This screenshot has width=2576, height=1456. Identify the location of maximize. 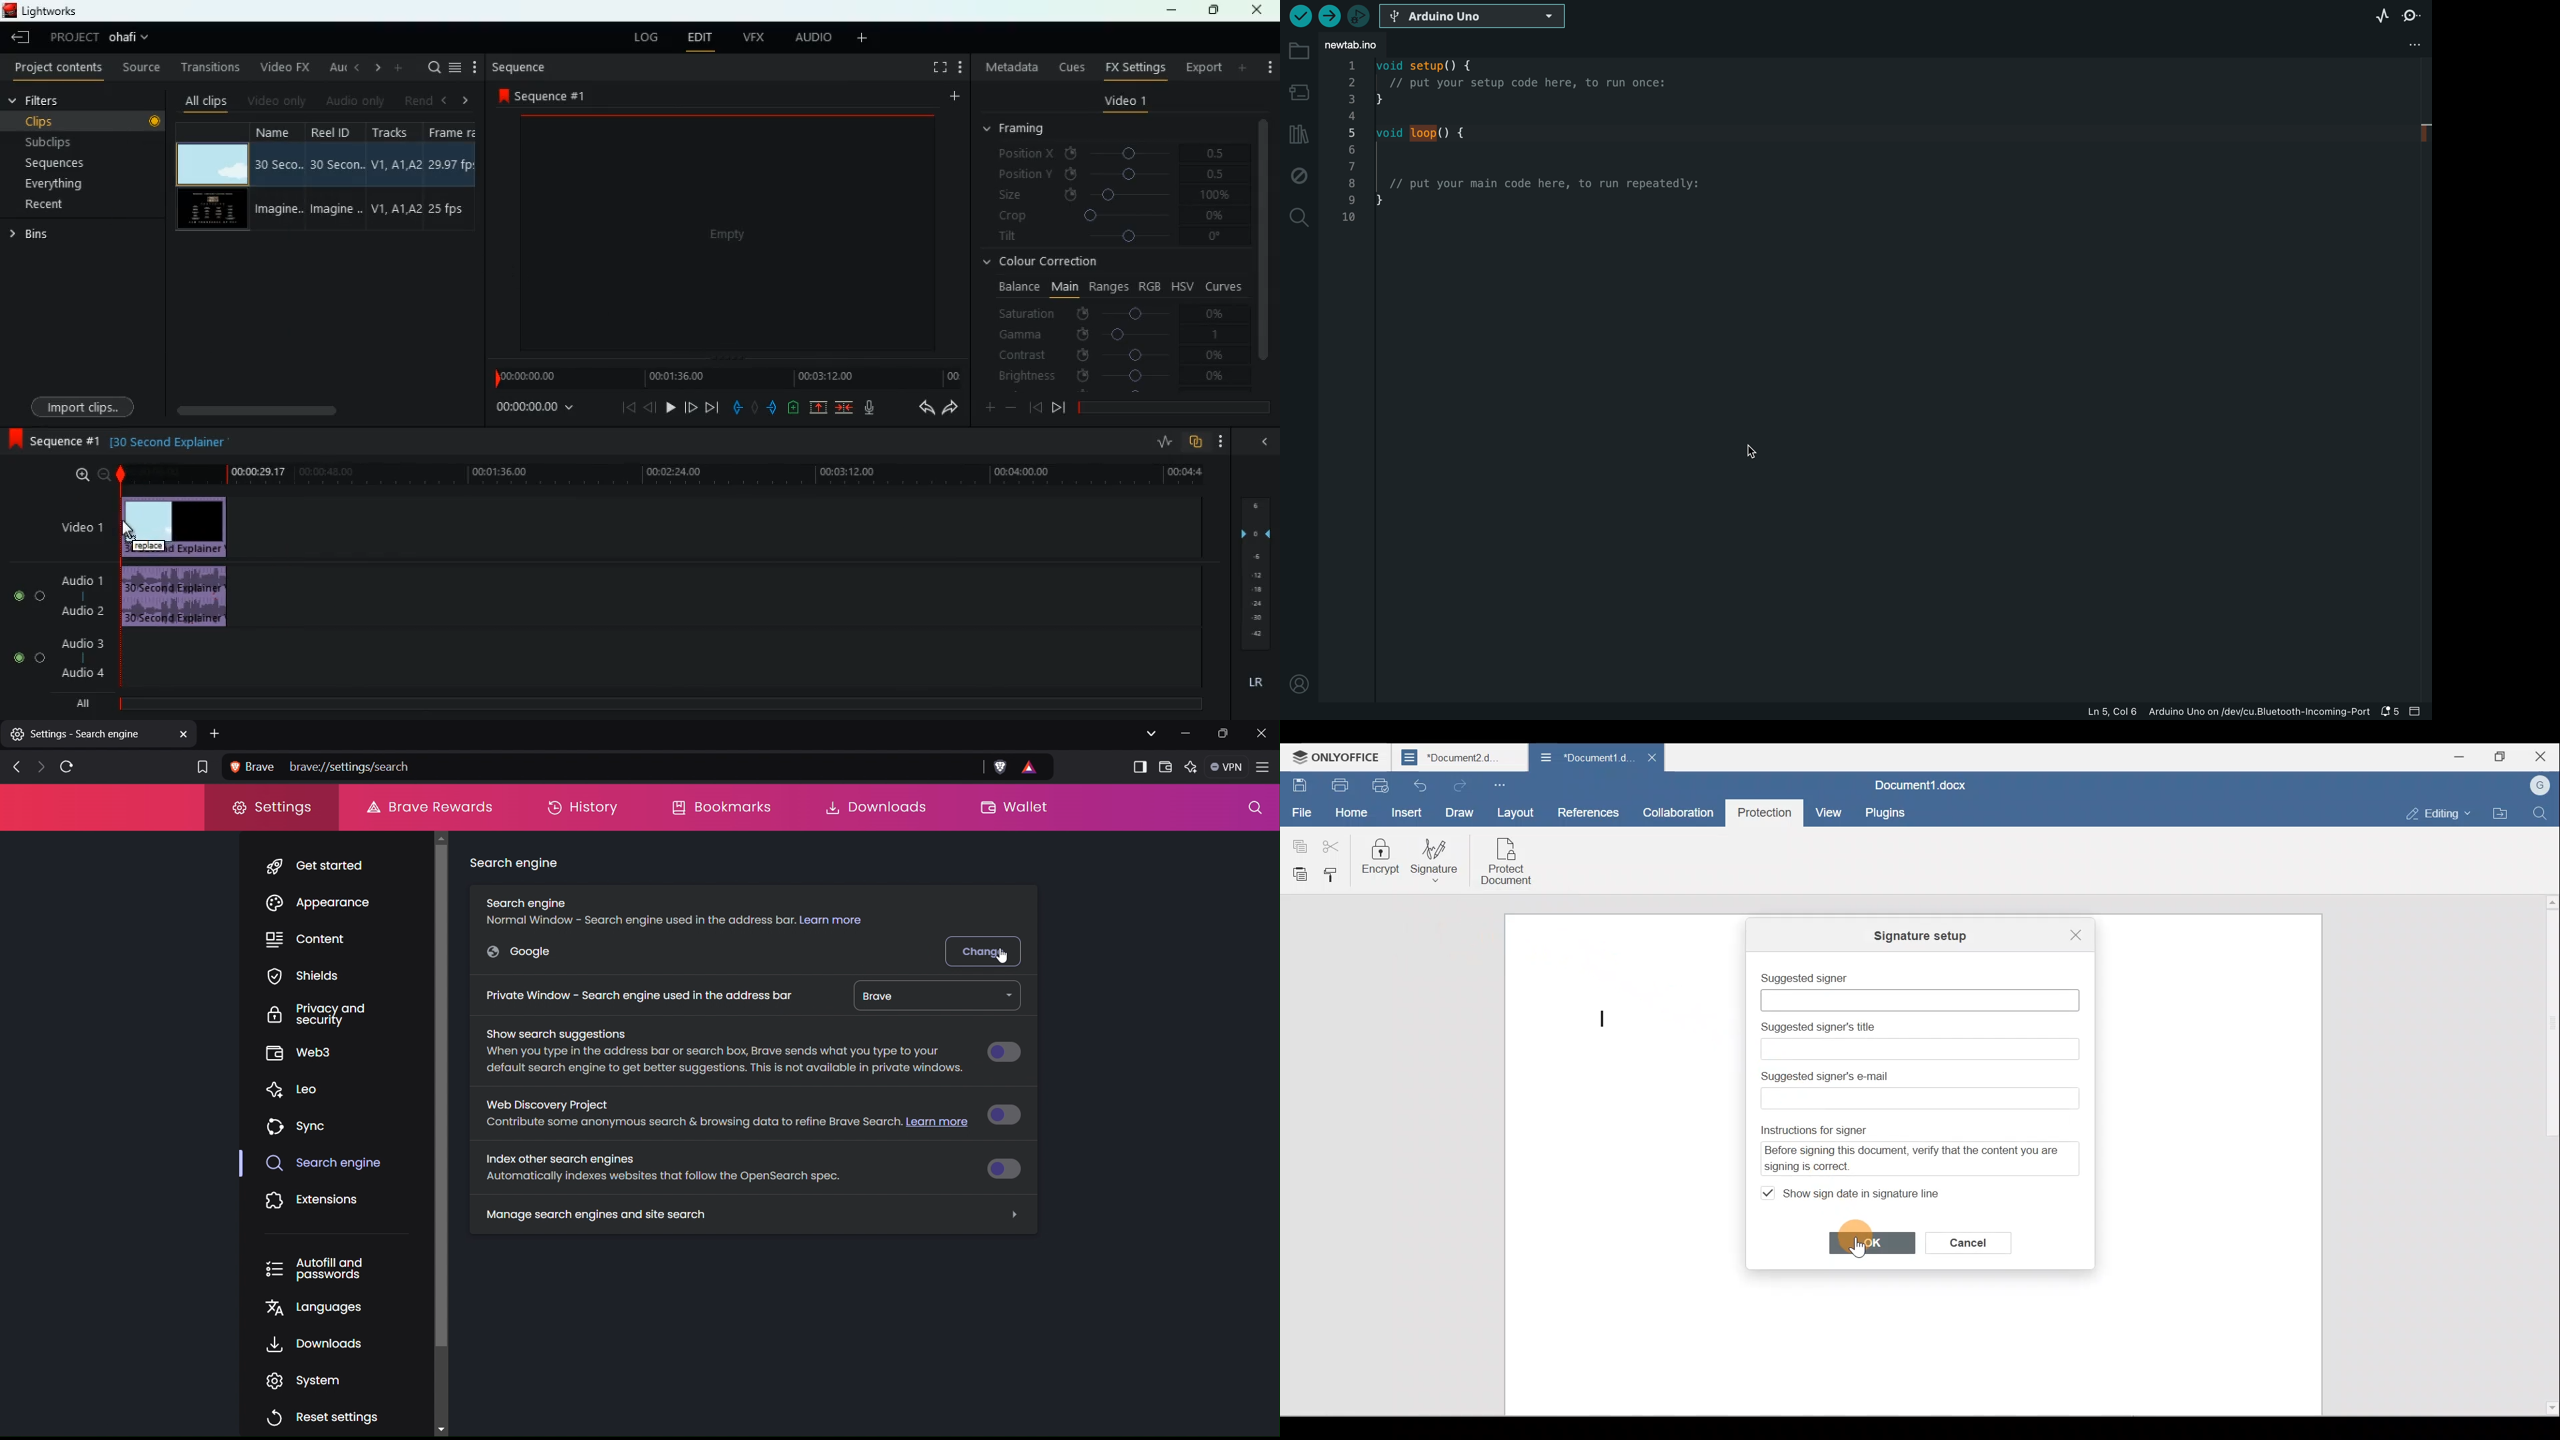
(1215, 10).